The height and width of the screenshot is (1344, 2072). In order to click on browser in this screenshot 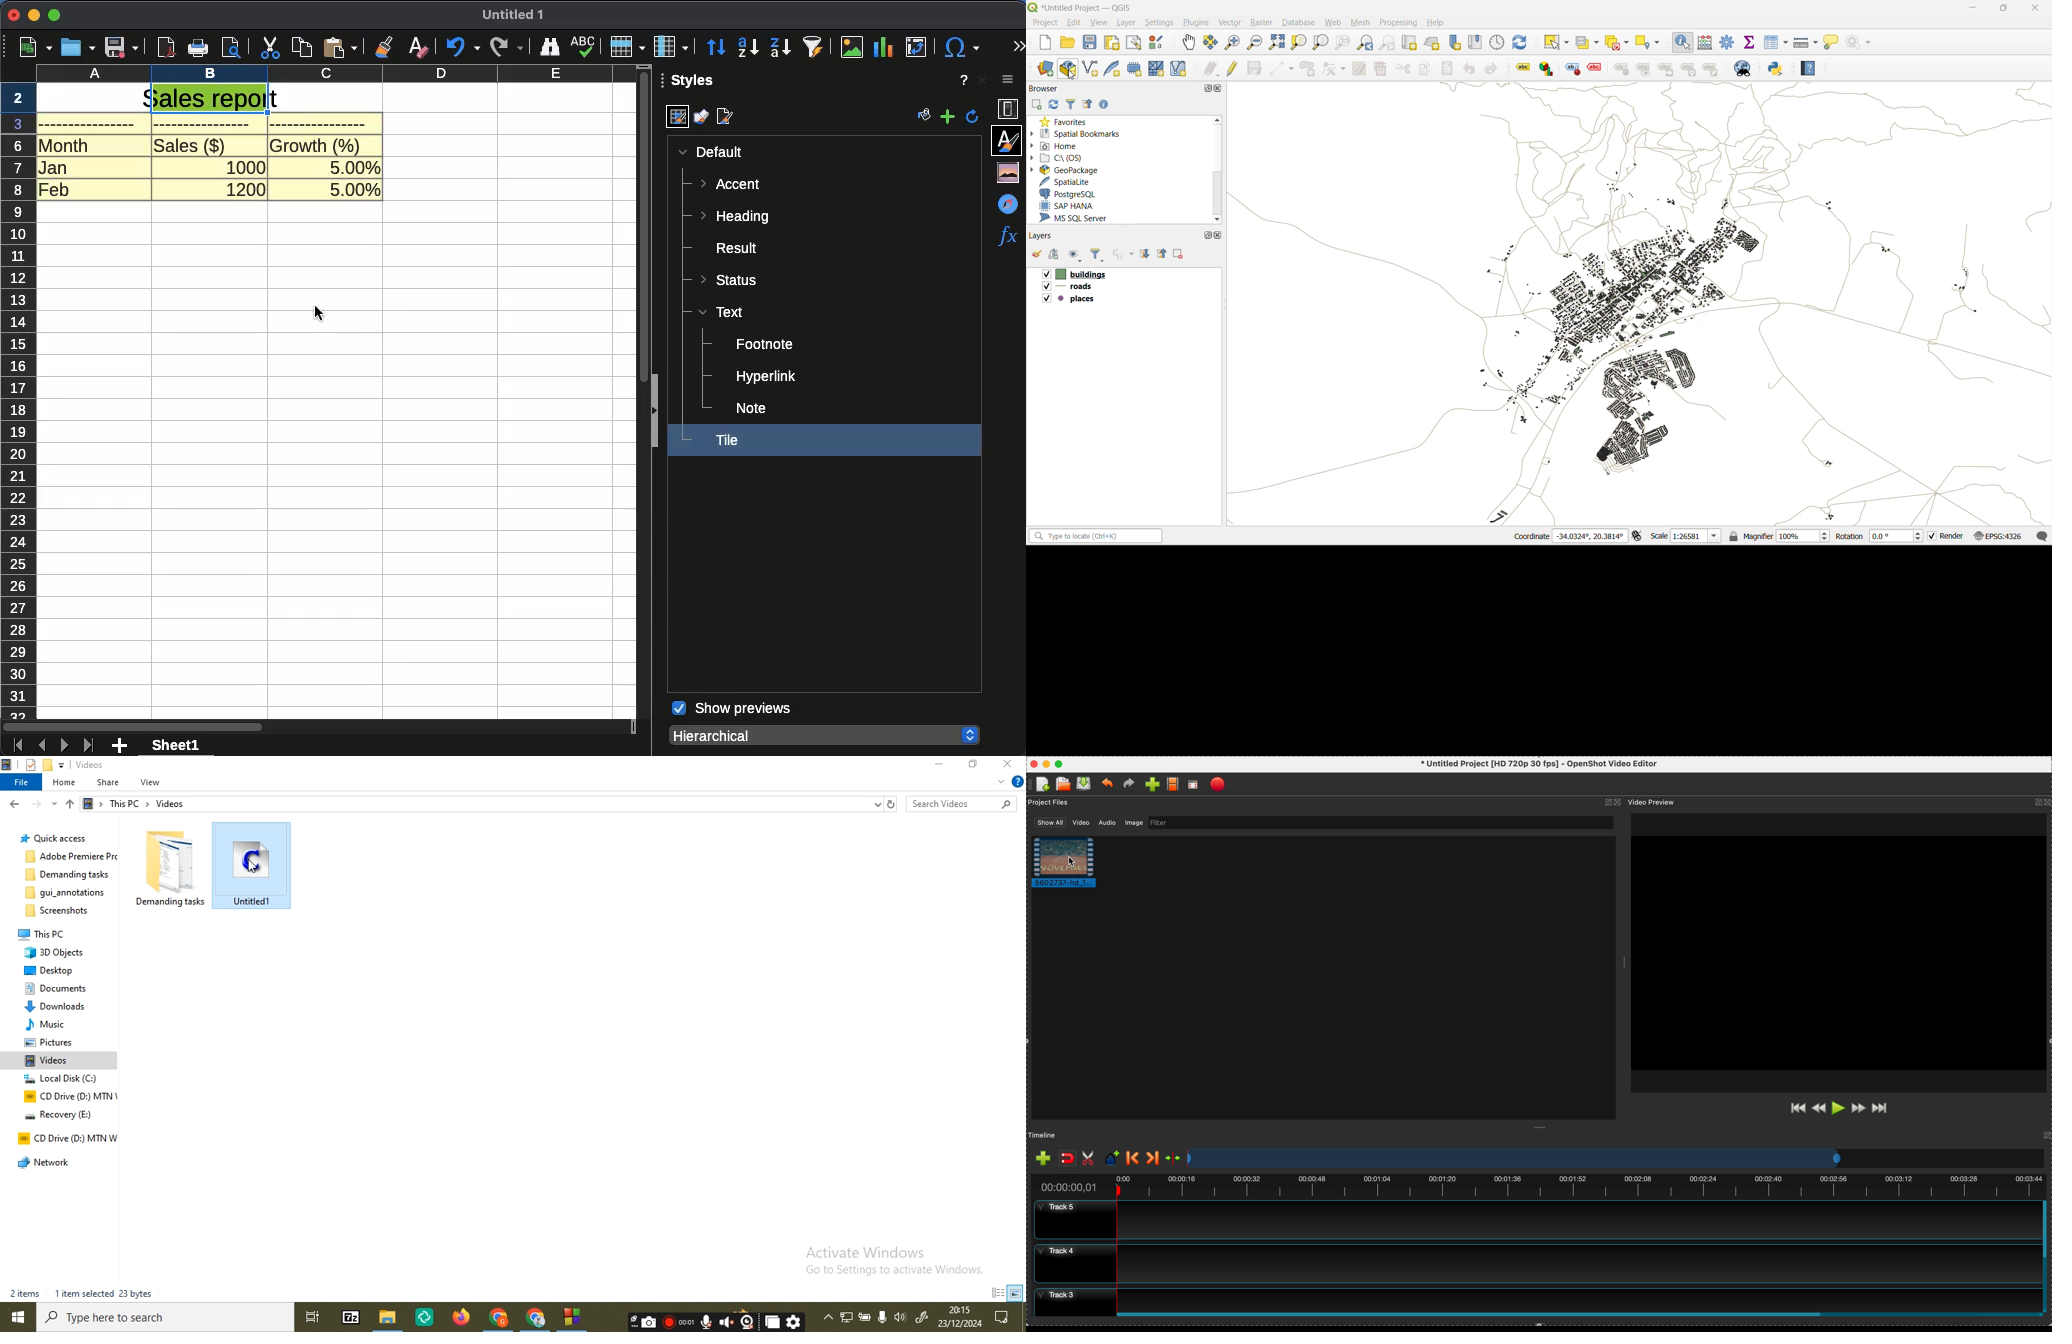, I will do `click(1047, 88)`.